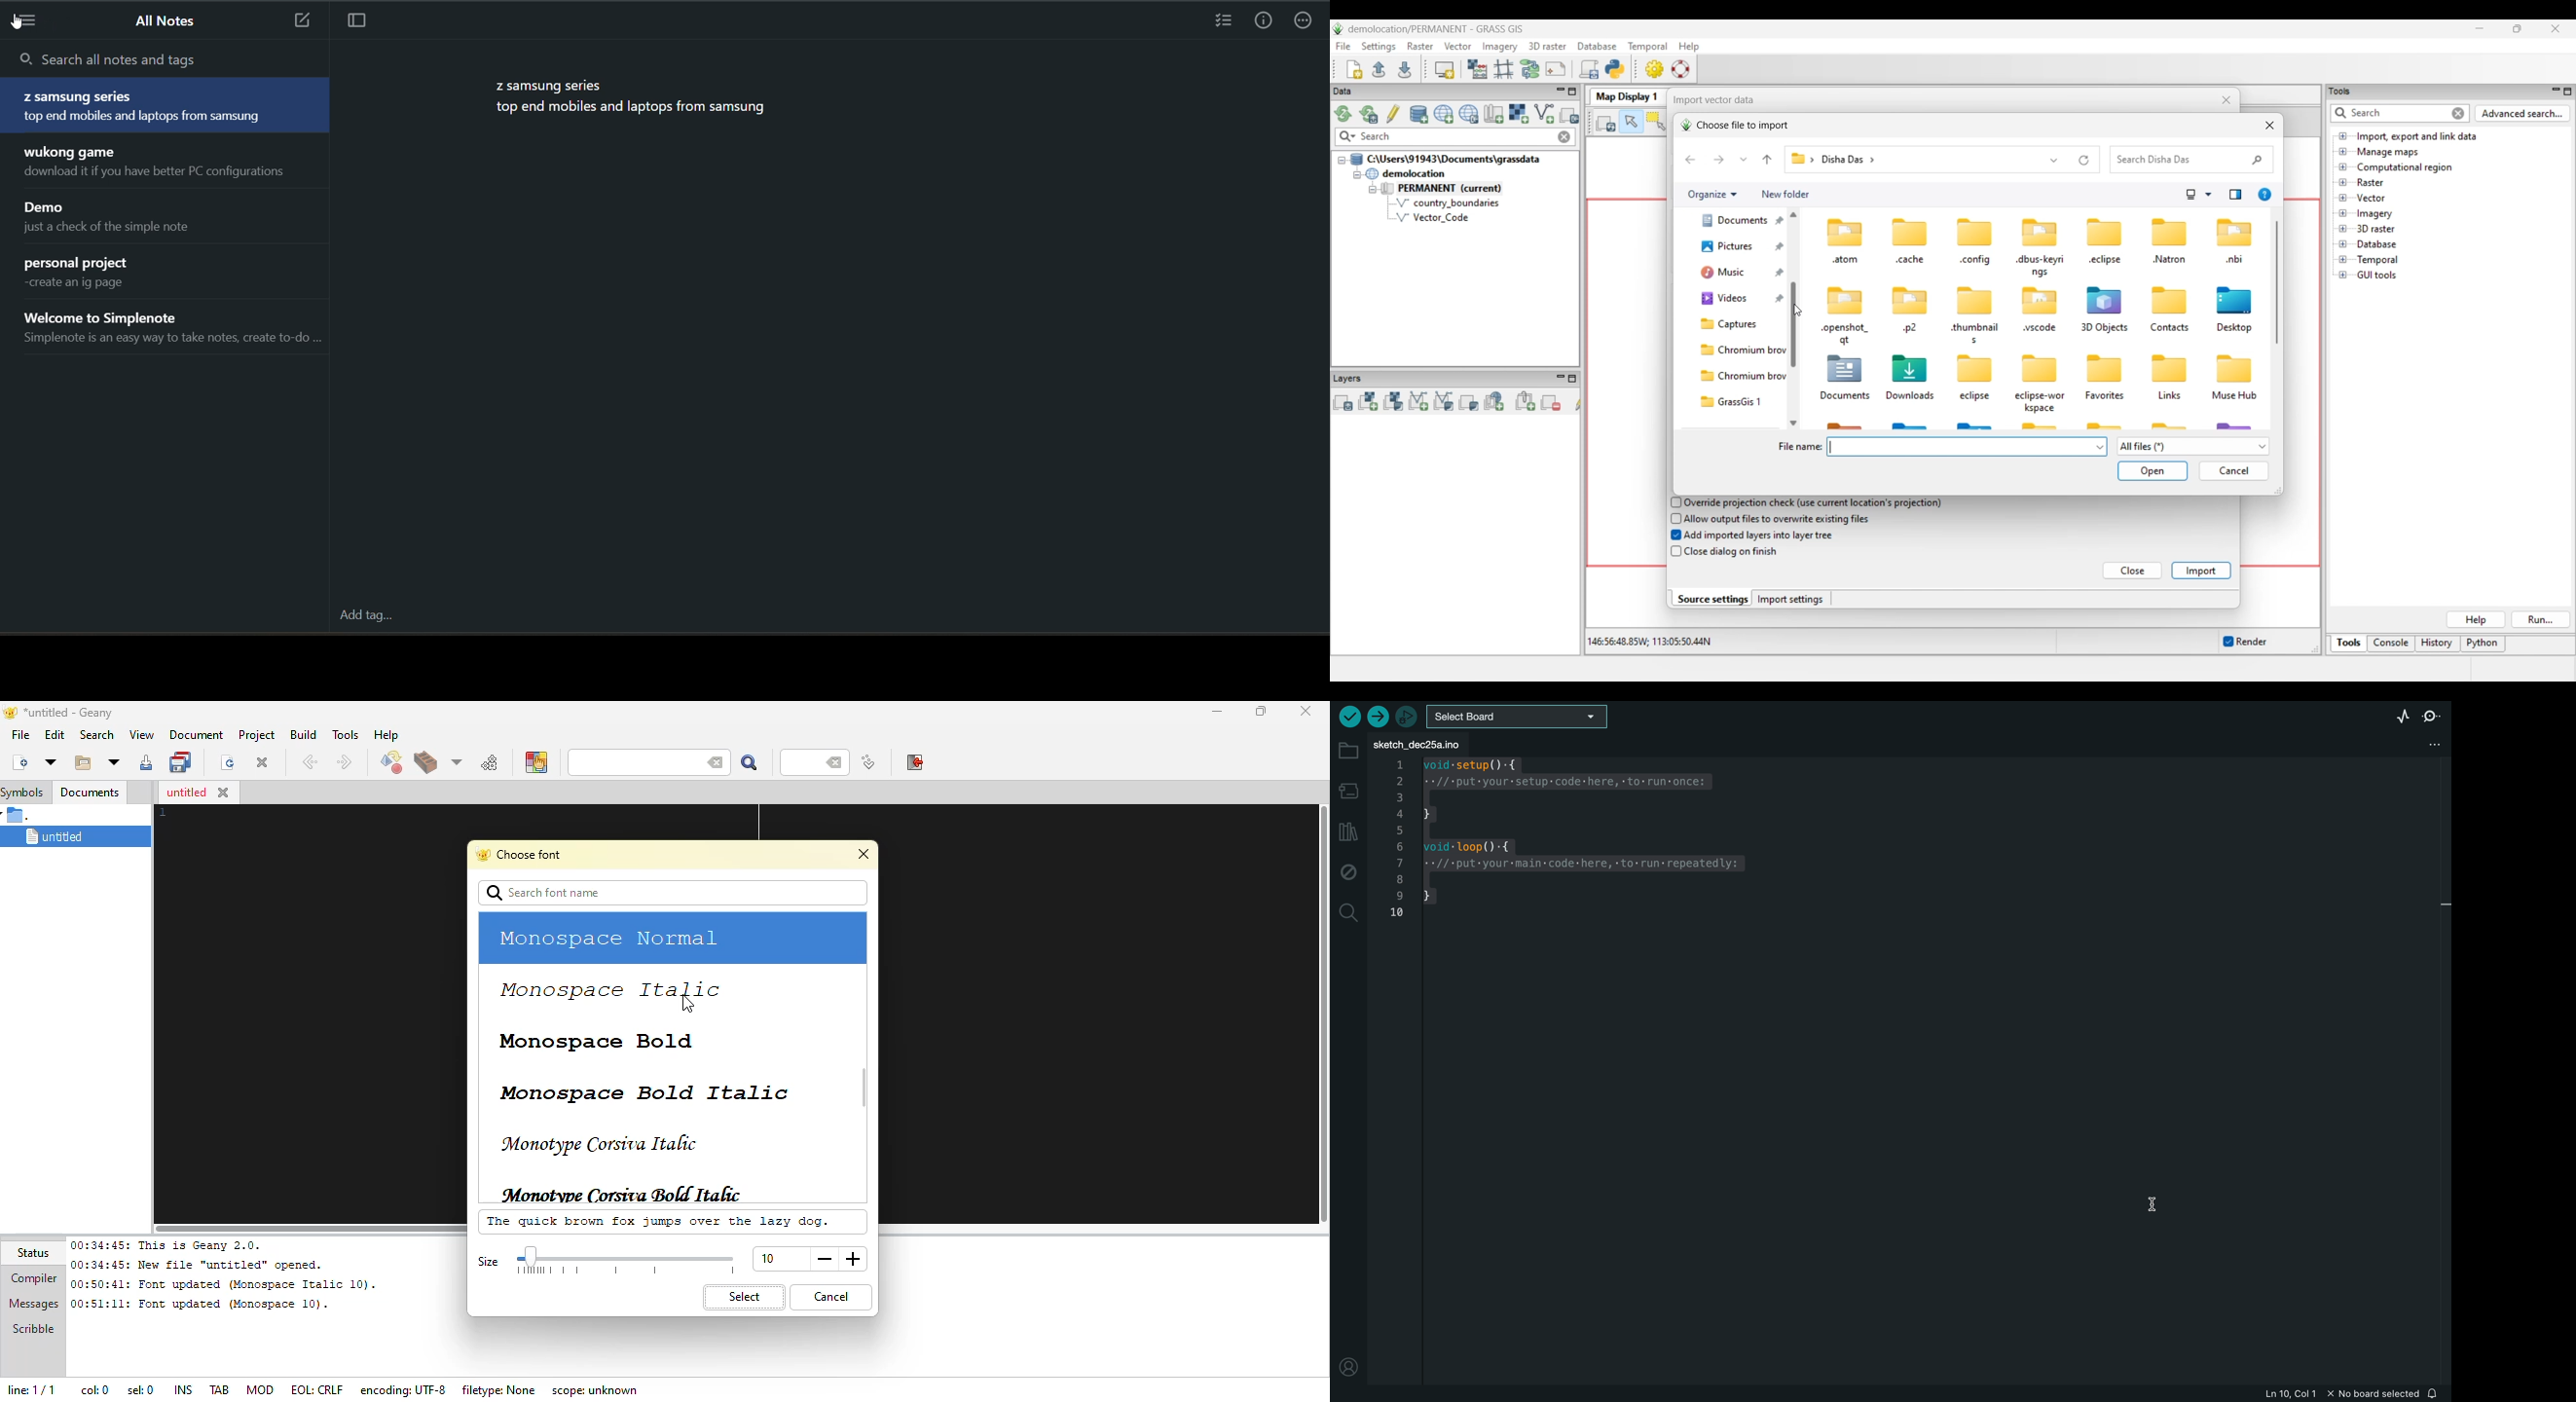 The image size is (2576, 1428). Describe the element at coordinates (624, 762) in the screenshot. I see `search` at that location.